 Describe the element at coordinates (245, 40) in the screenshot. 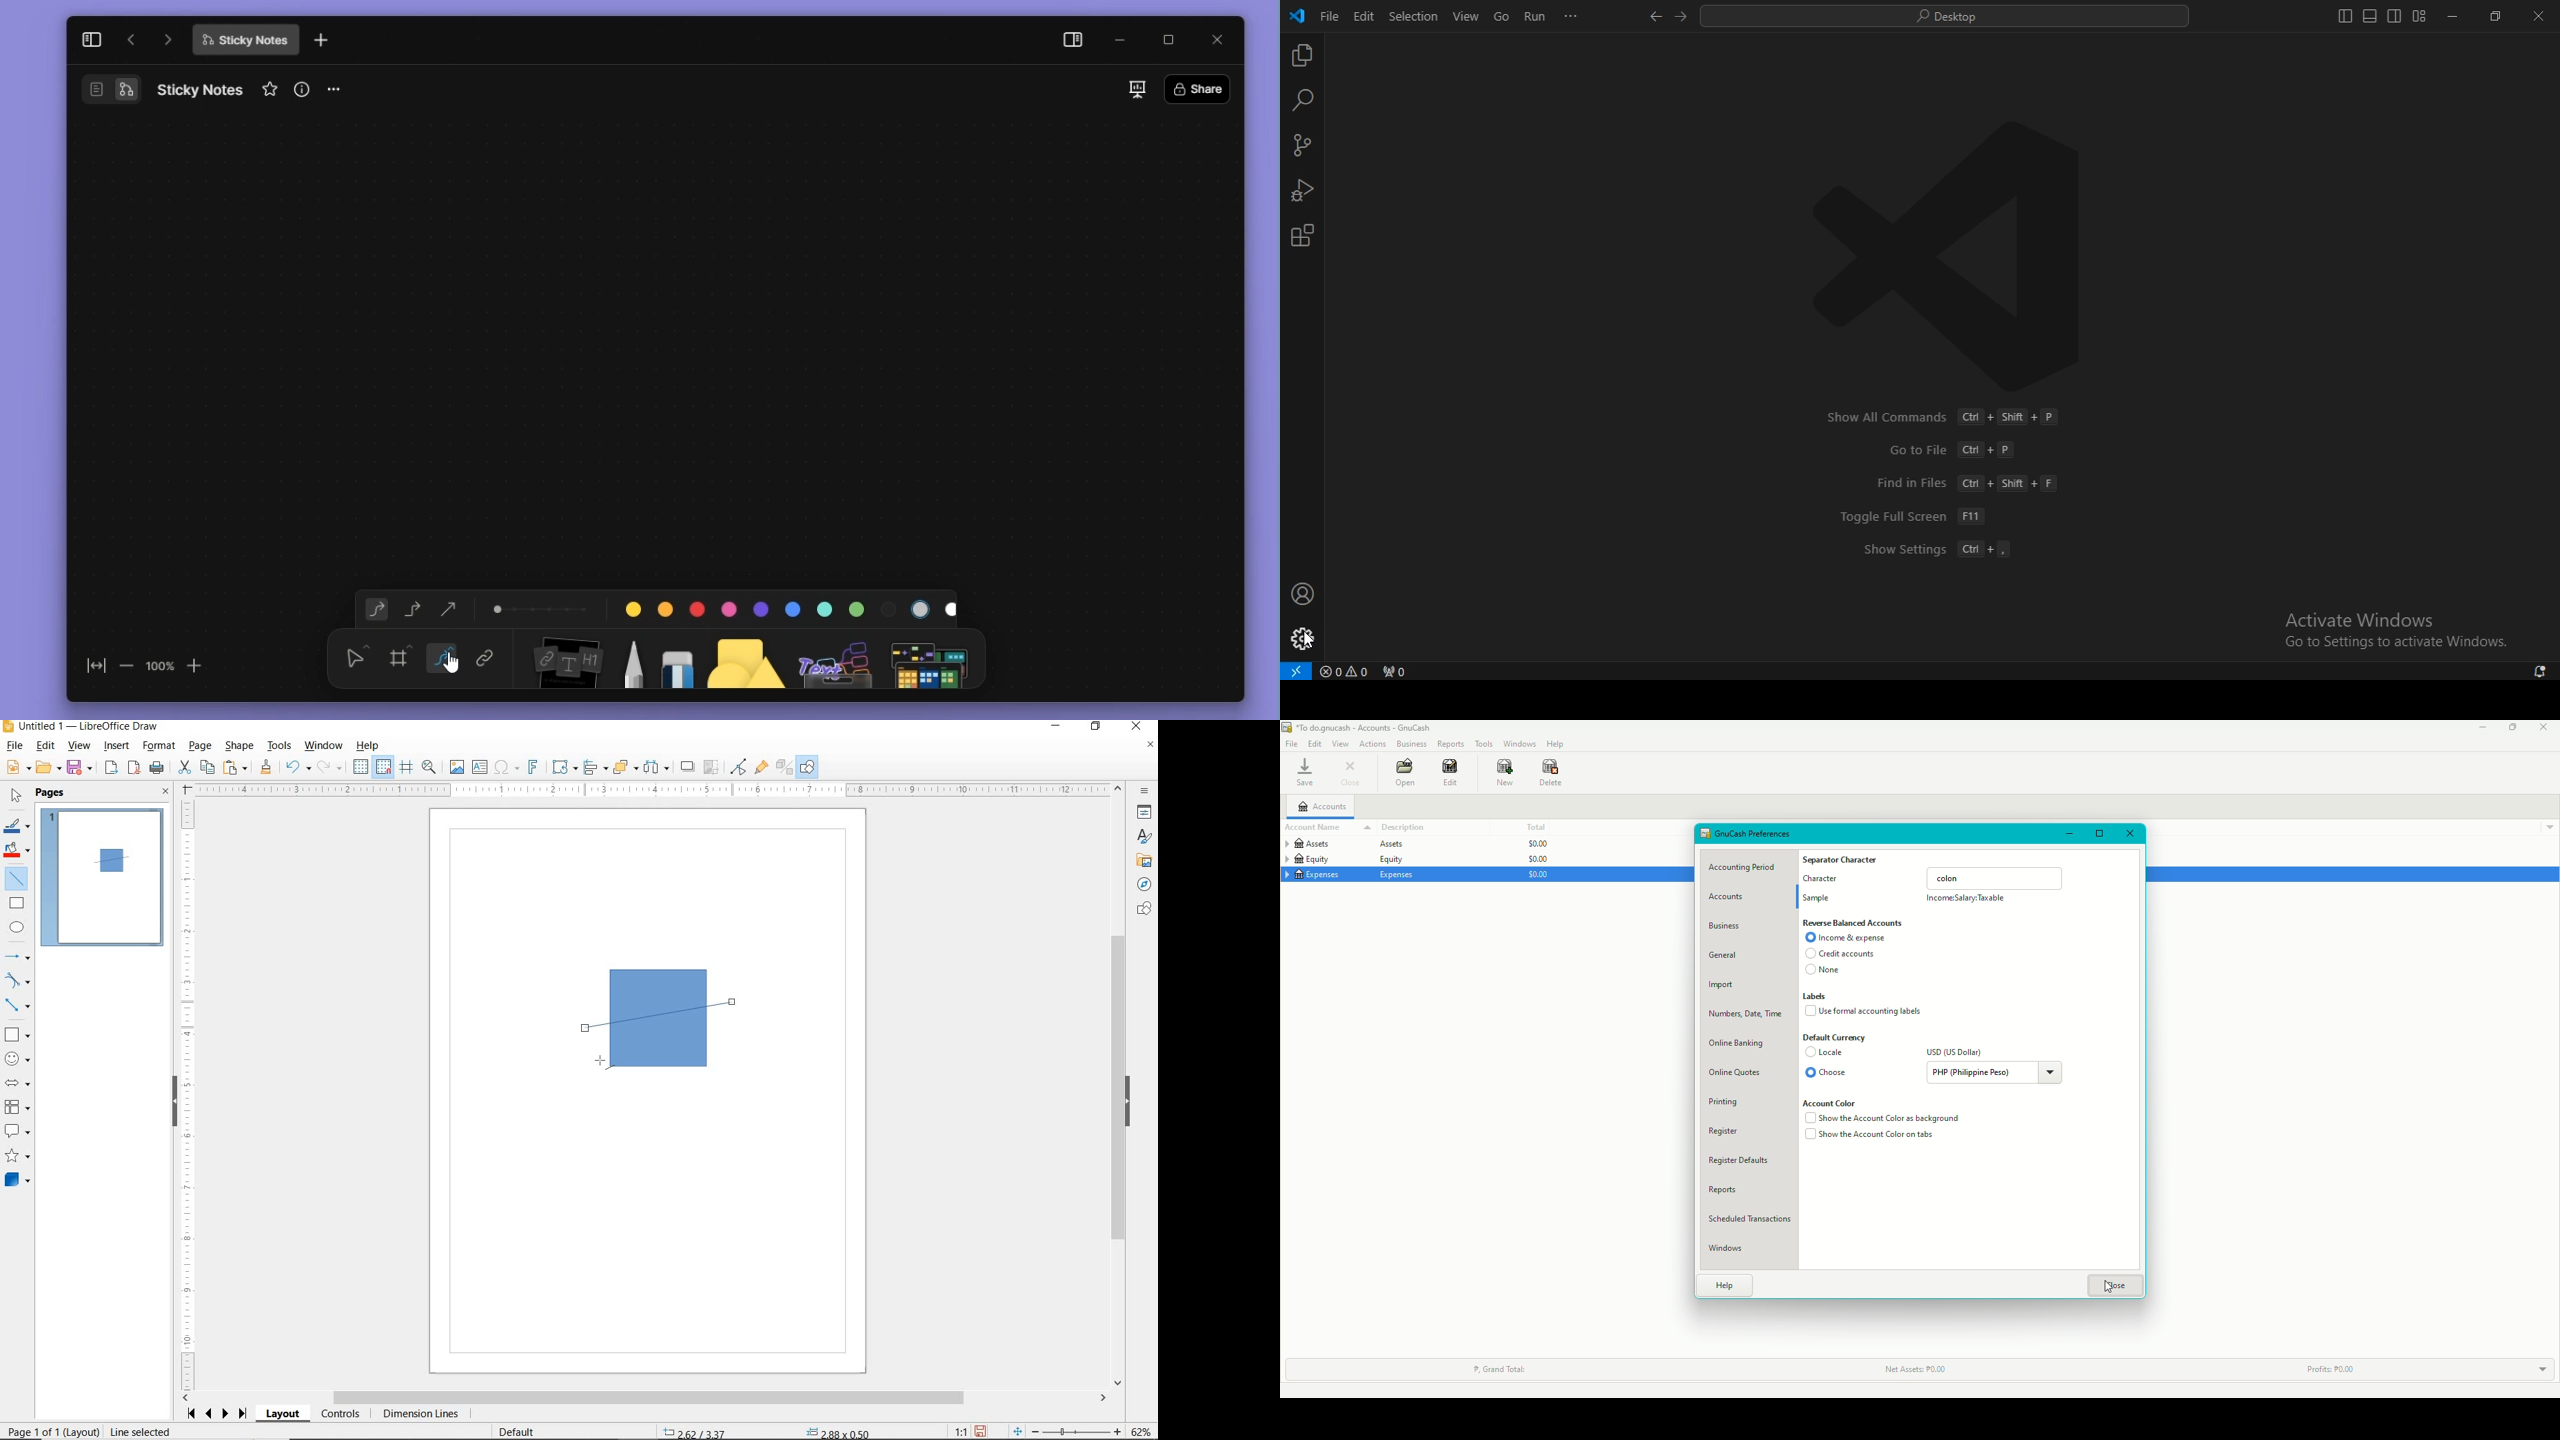

I see `file name` at that location.